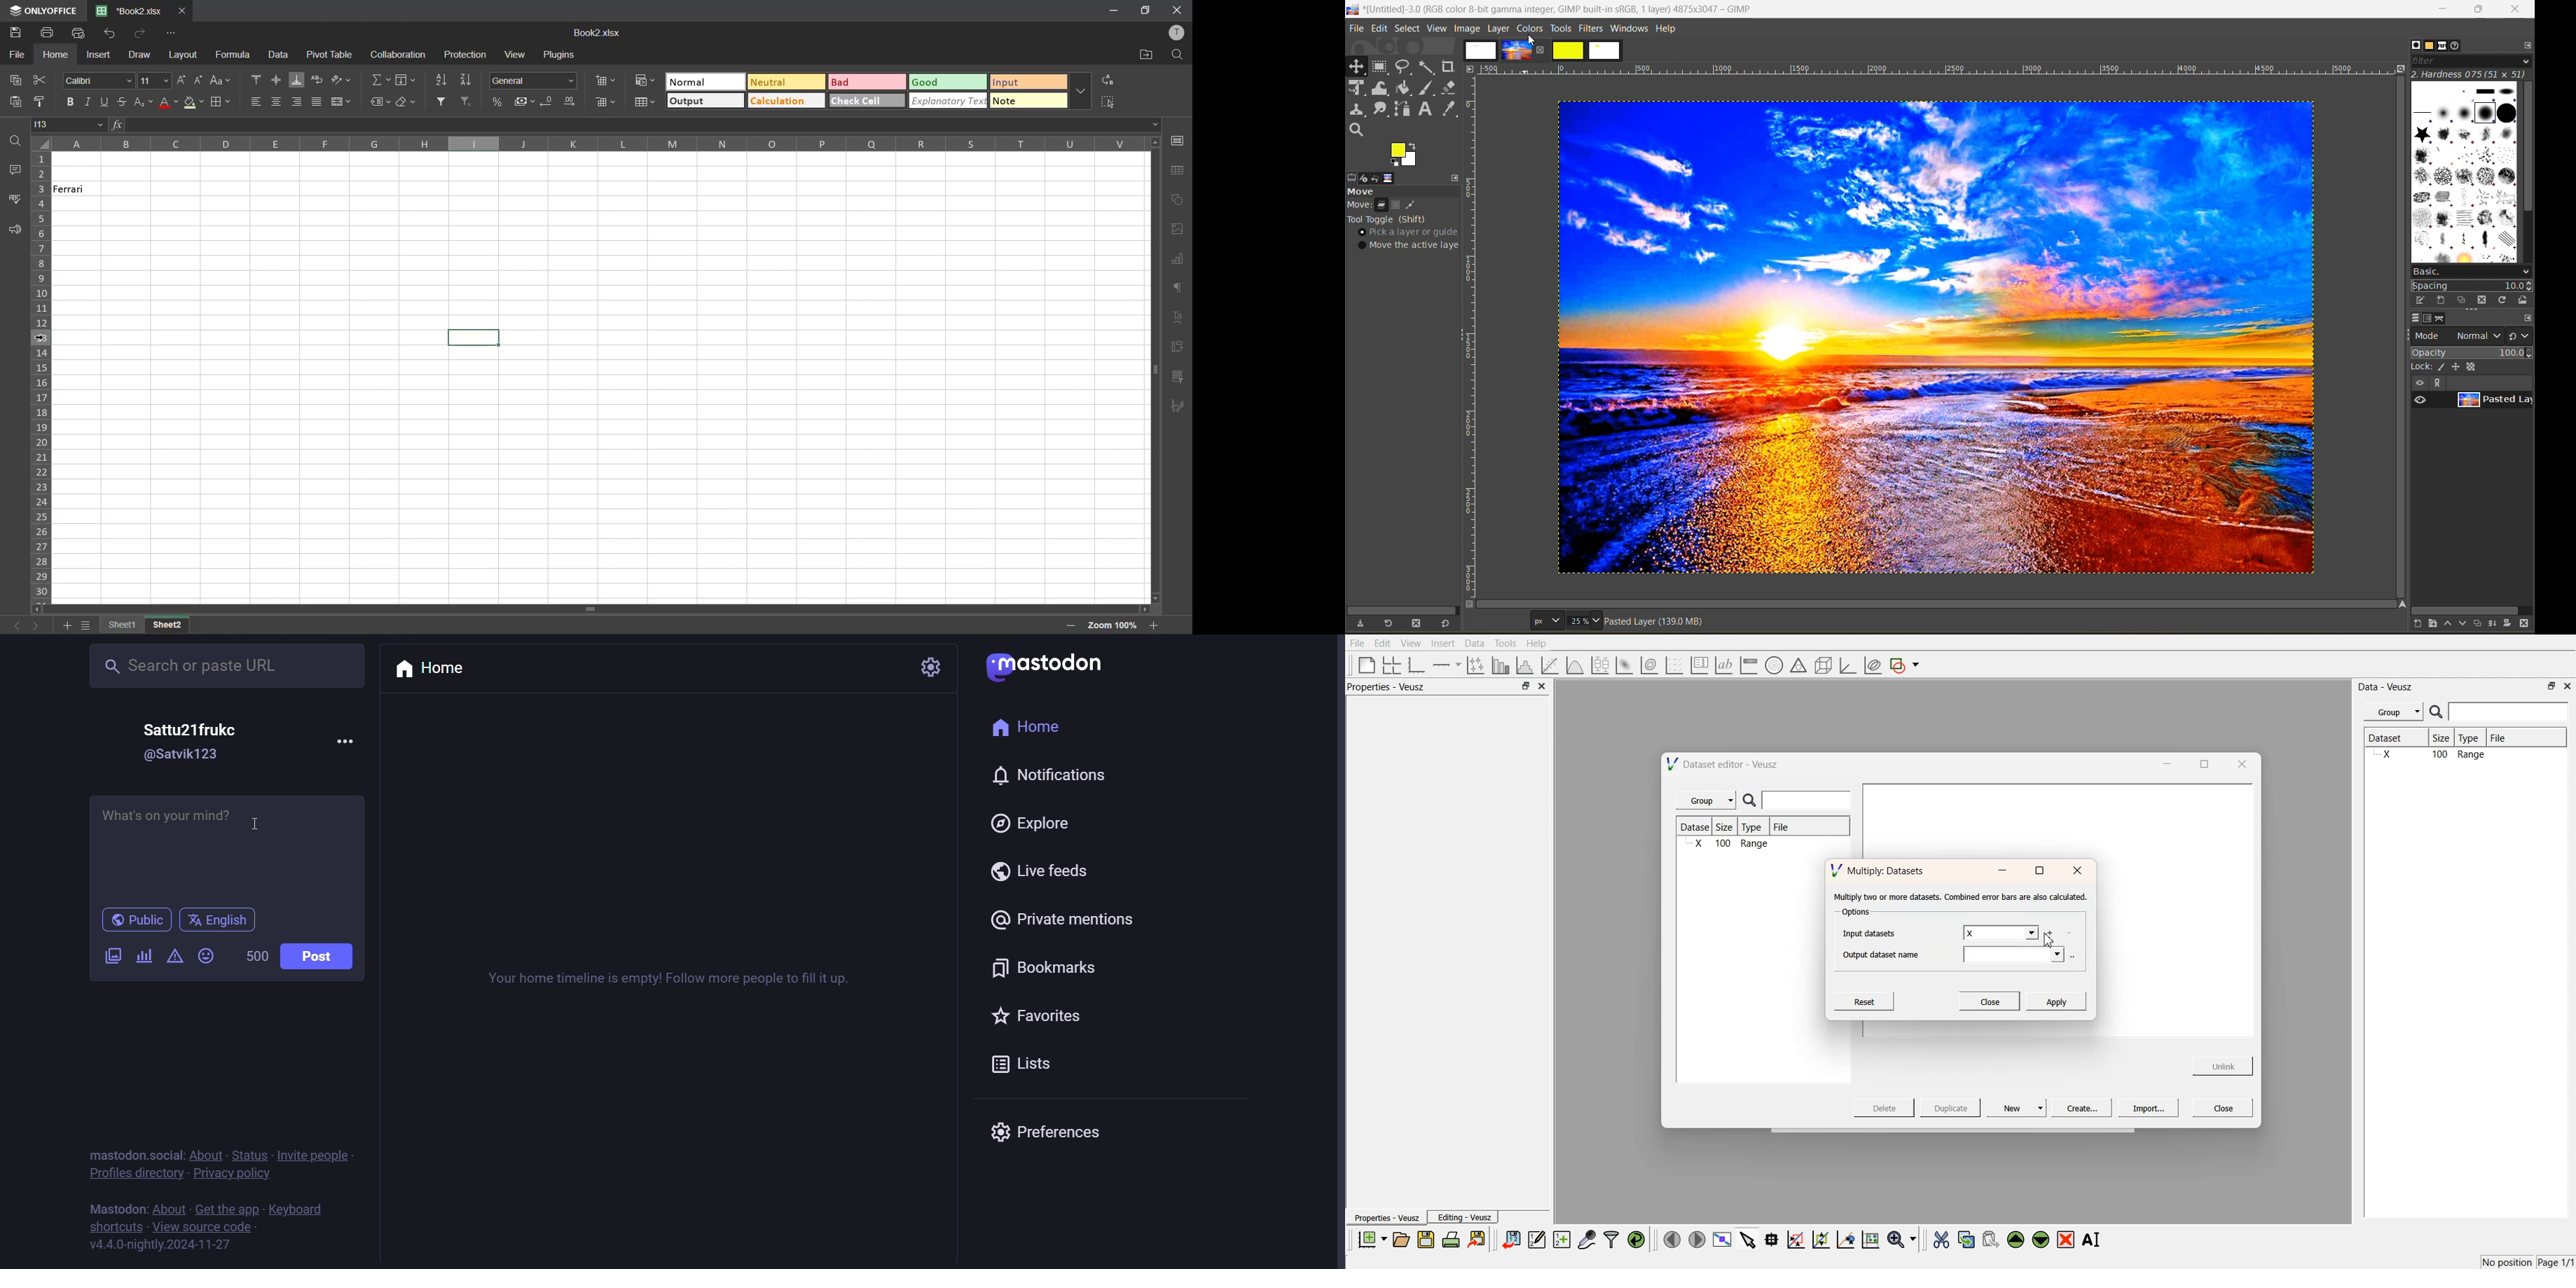 This screenshot has width=2576, height=1288. I want to click on colors, so click(1530, 28).